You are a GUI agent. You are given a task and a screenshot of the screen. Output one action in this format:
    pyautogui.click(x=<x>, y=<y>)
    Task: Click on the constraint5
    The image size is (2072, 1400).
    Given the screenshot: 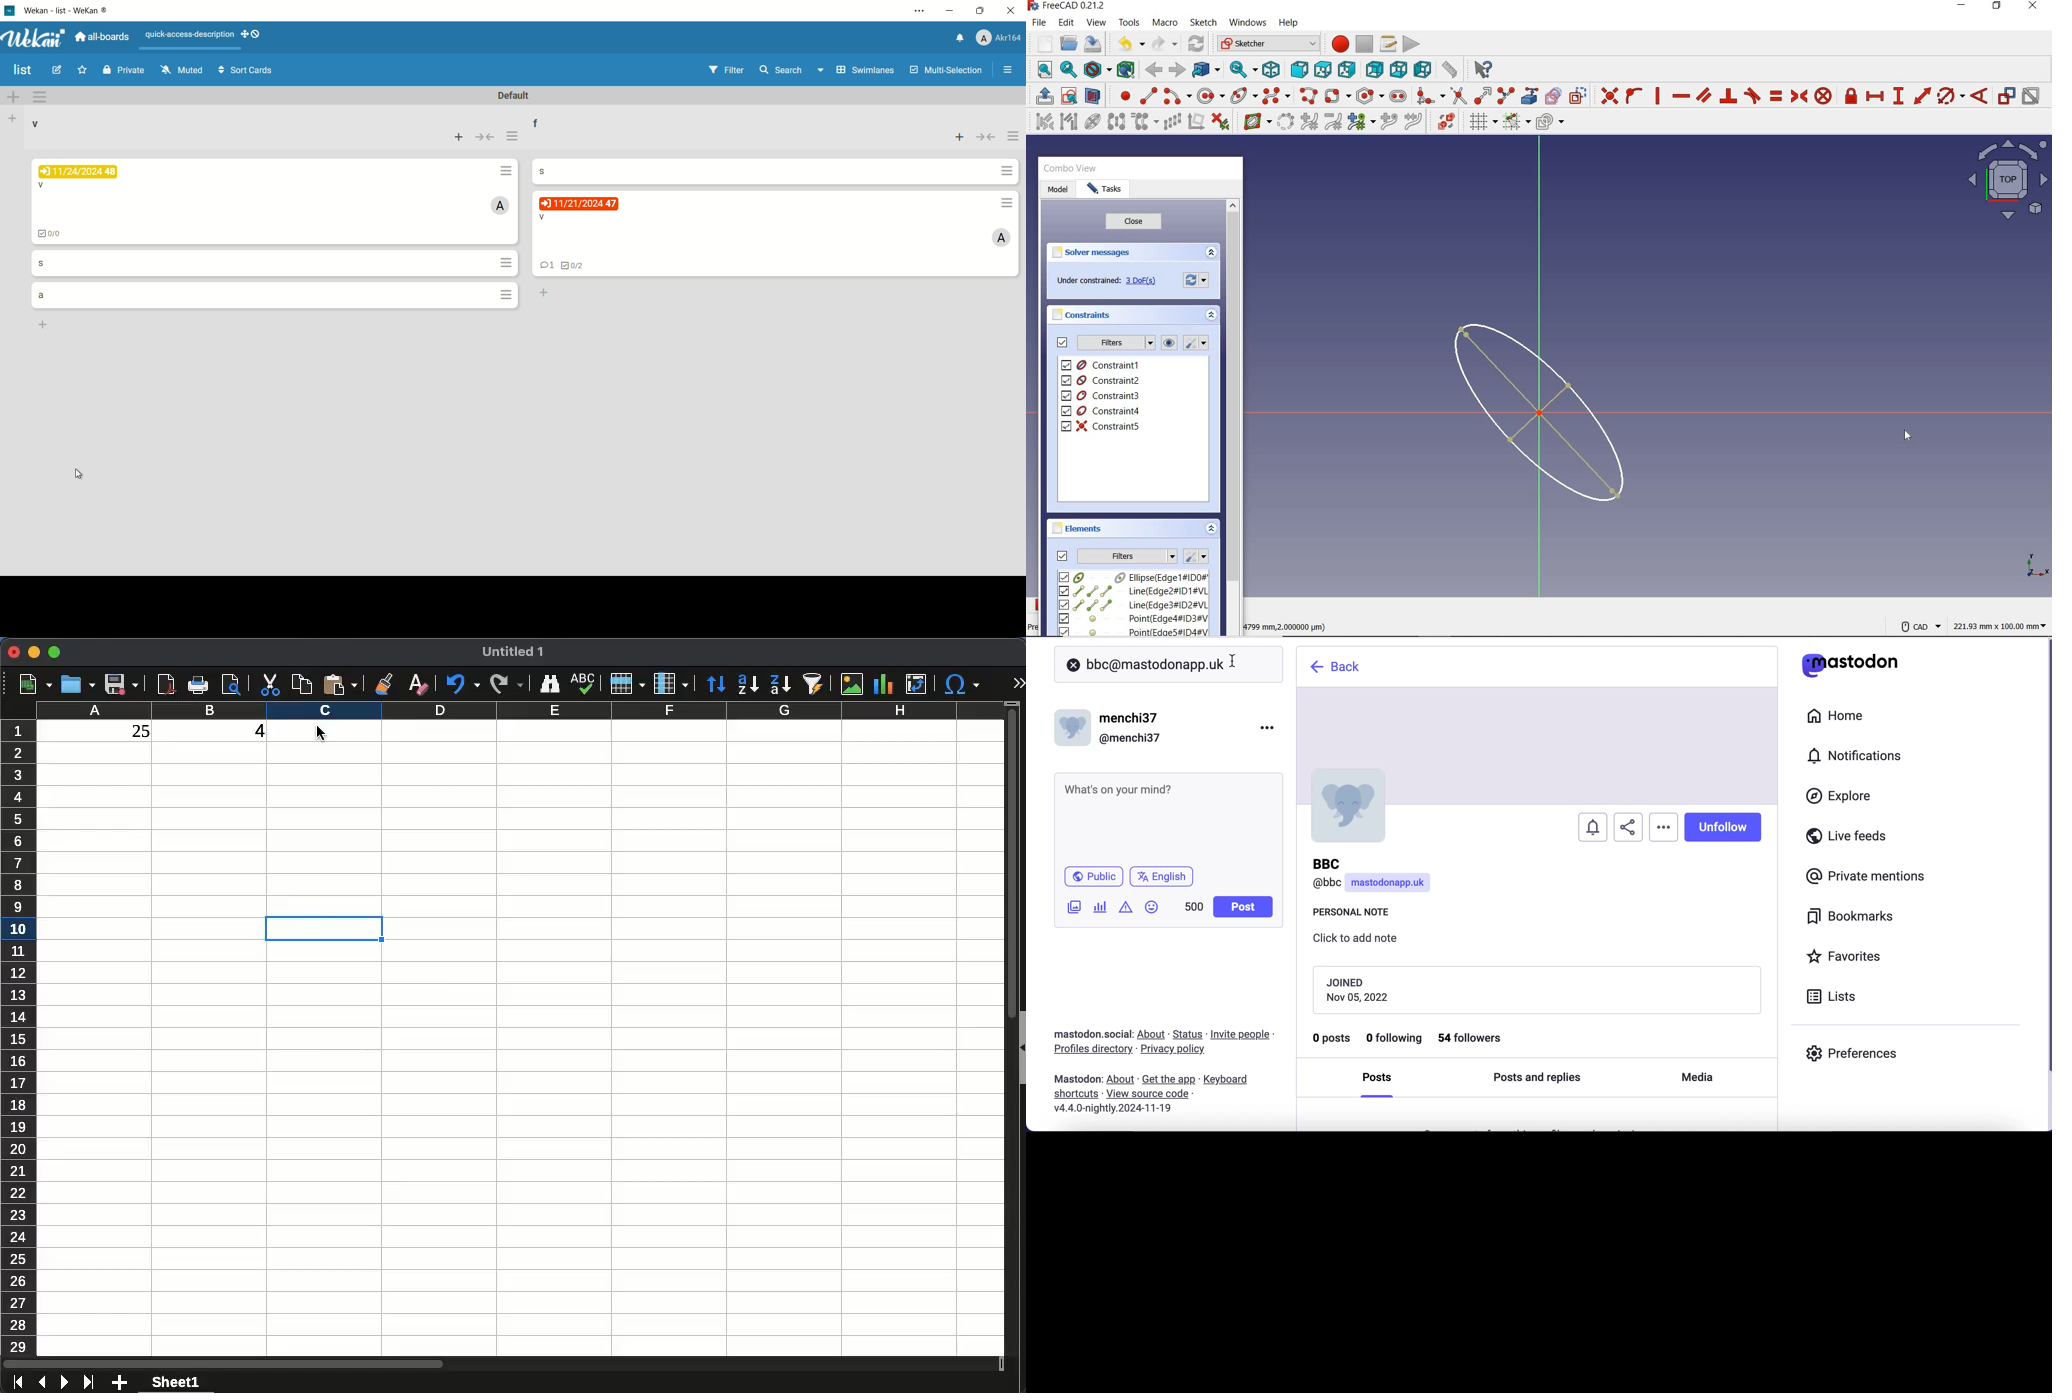 What is the action you would take?
    pyautogui.click(x=1101, y=426)
    